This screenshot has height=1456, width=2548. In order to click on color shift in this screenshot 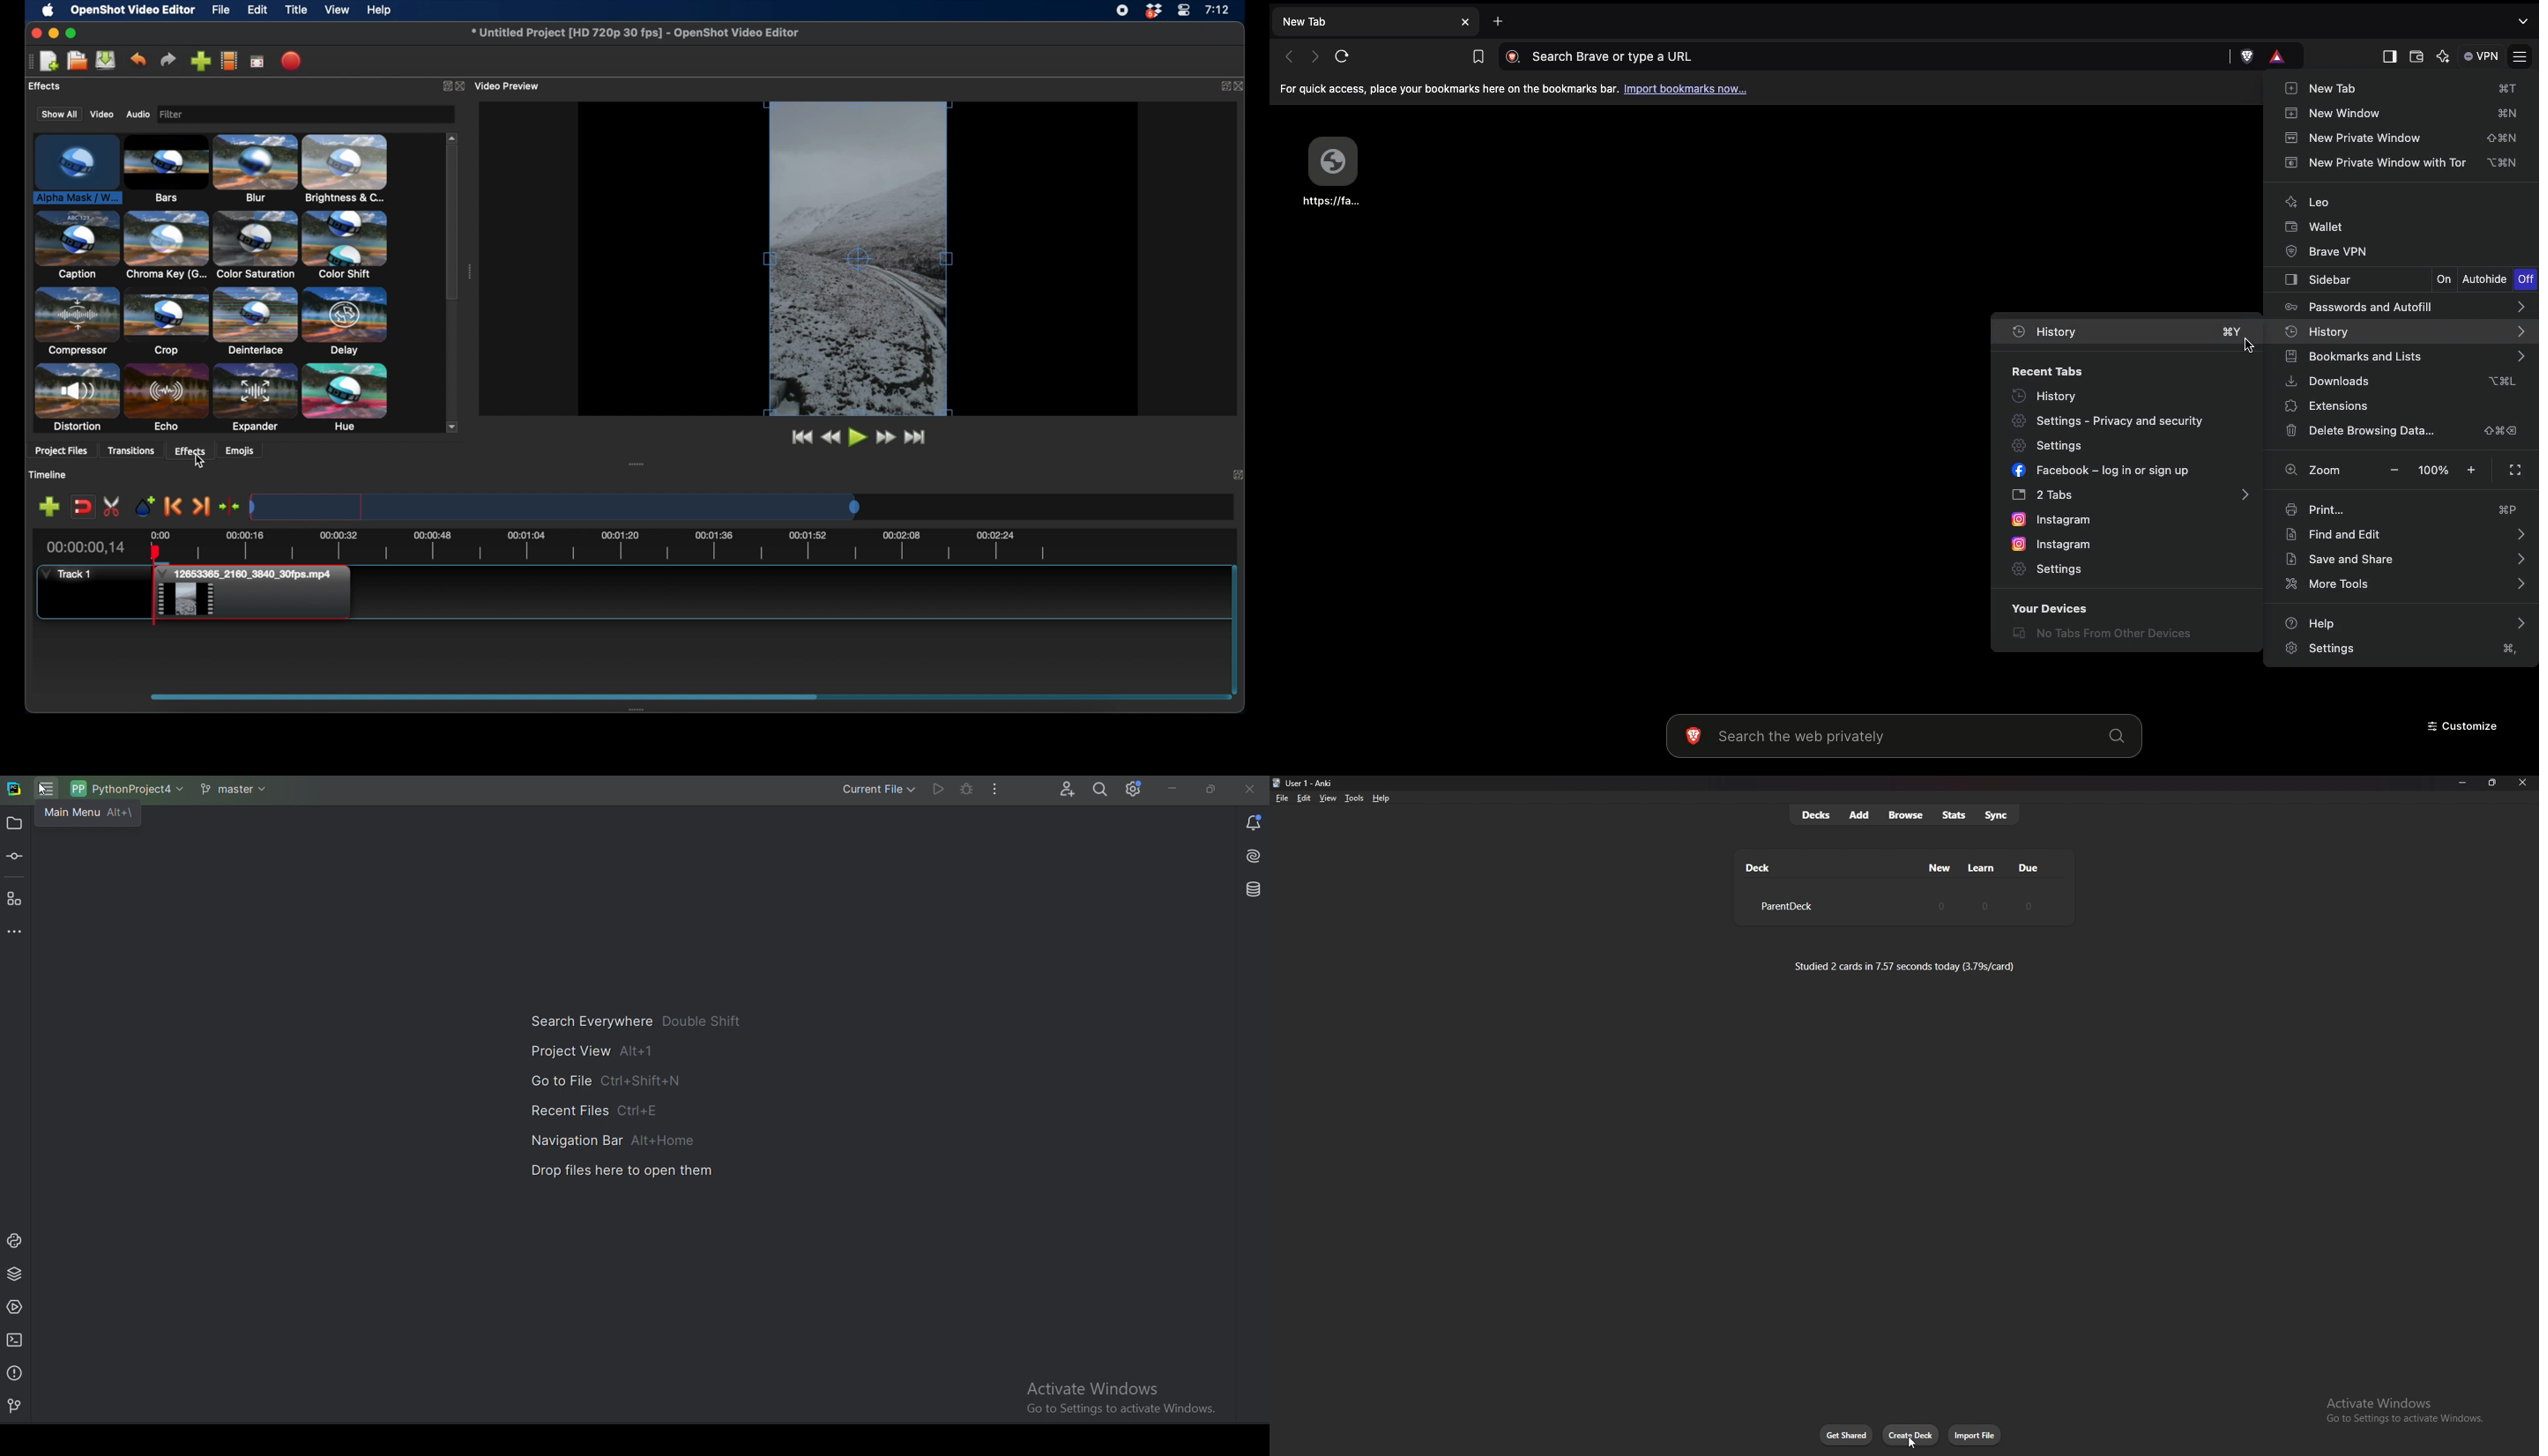, I will do `click(344, 244)`.